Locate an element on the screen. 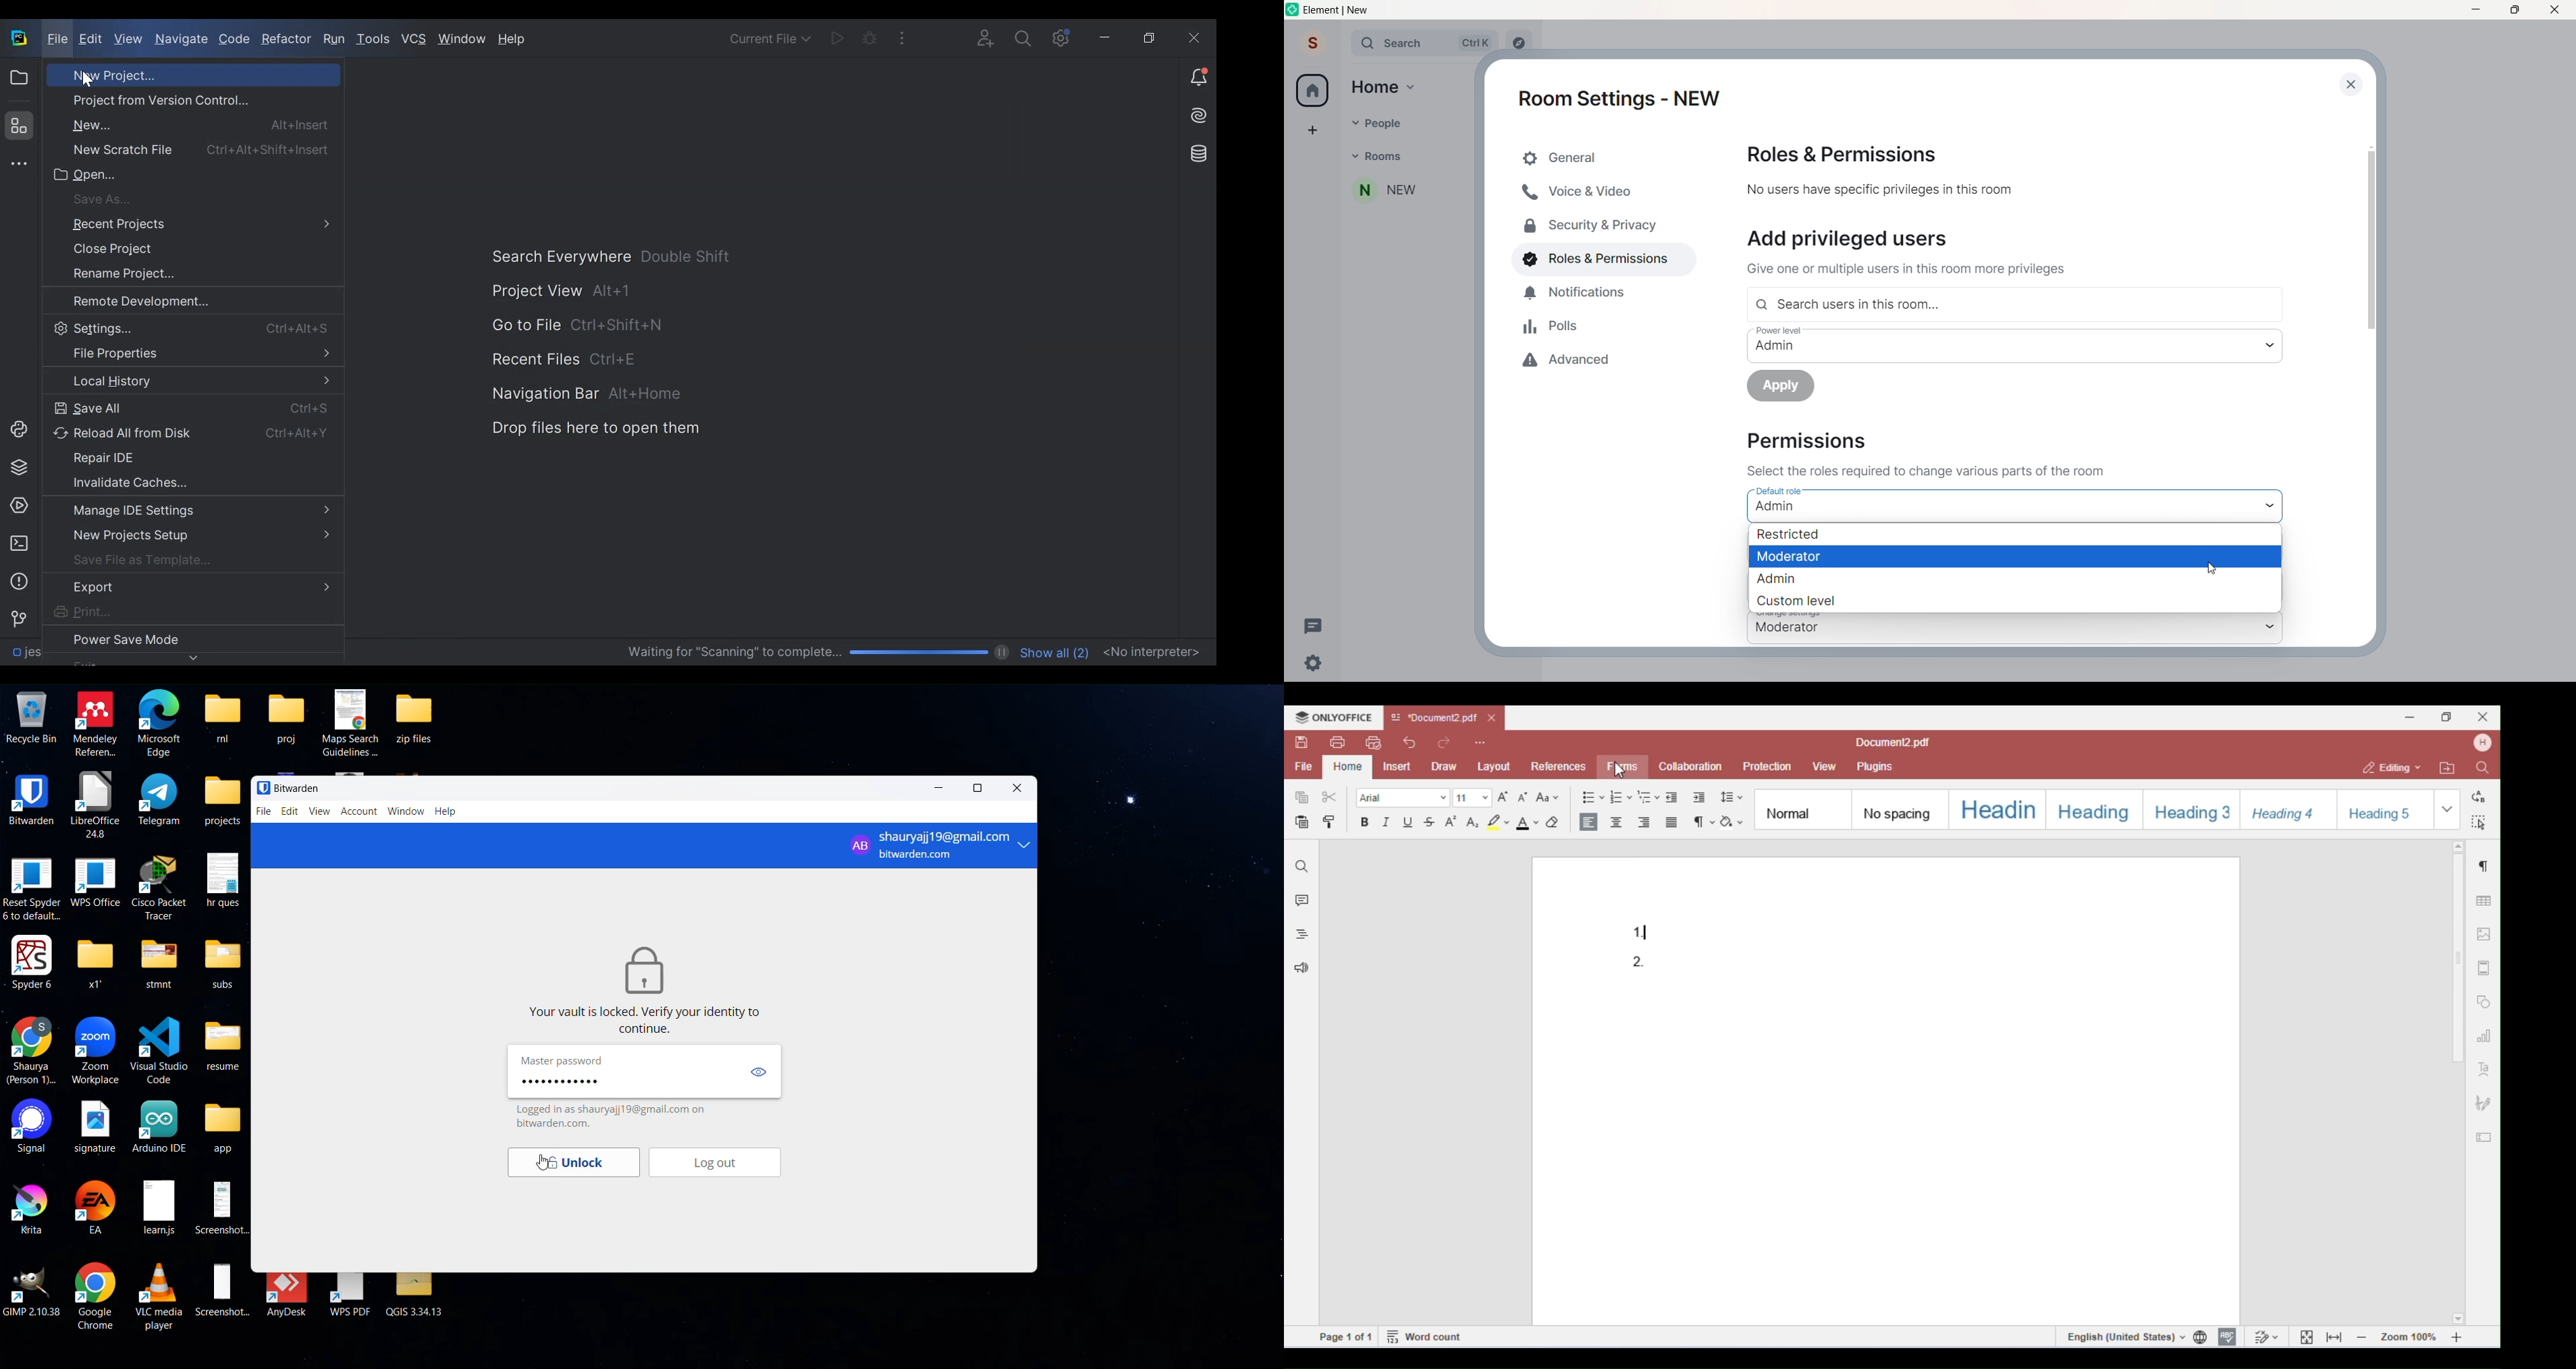  Signal is located at coordinates (27, 1127).